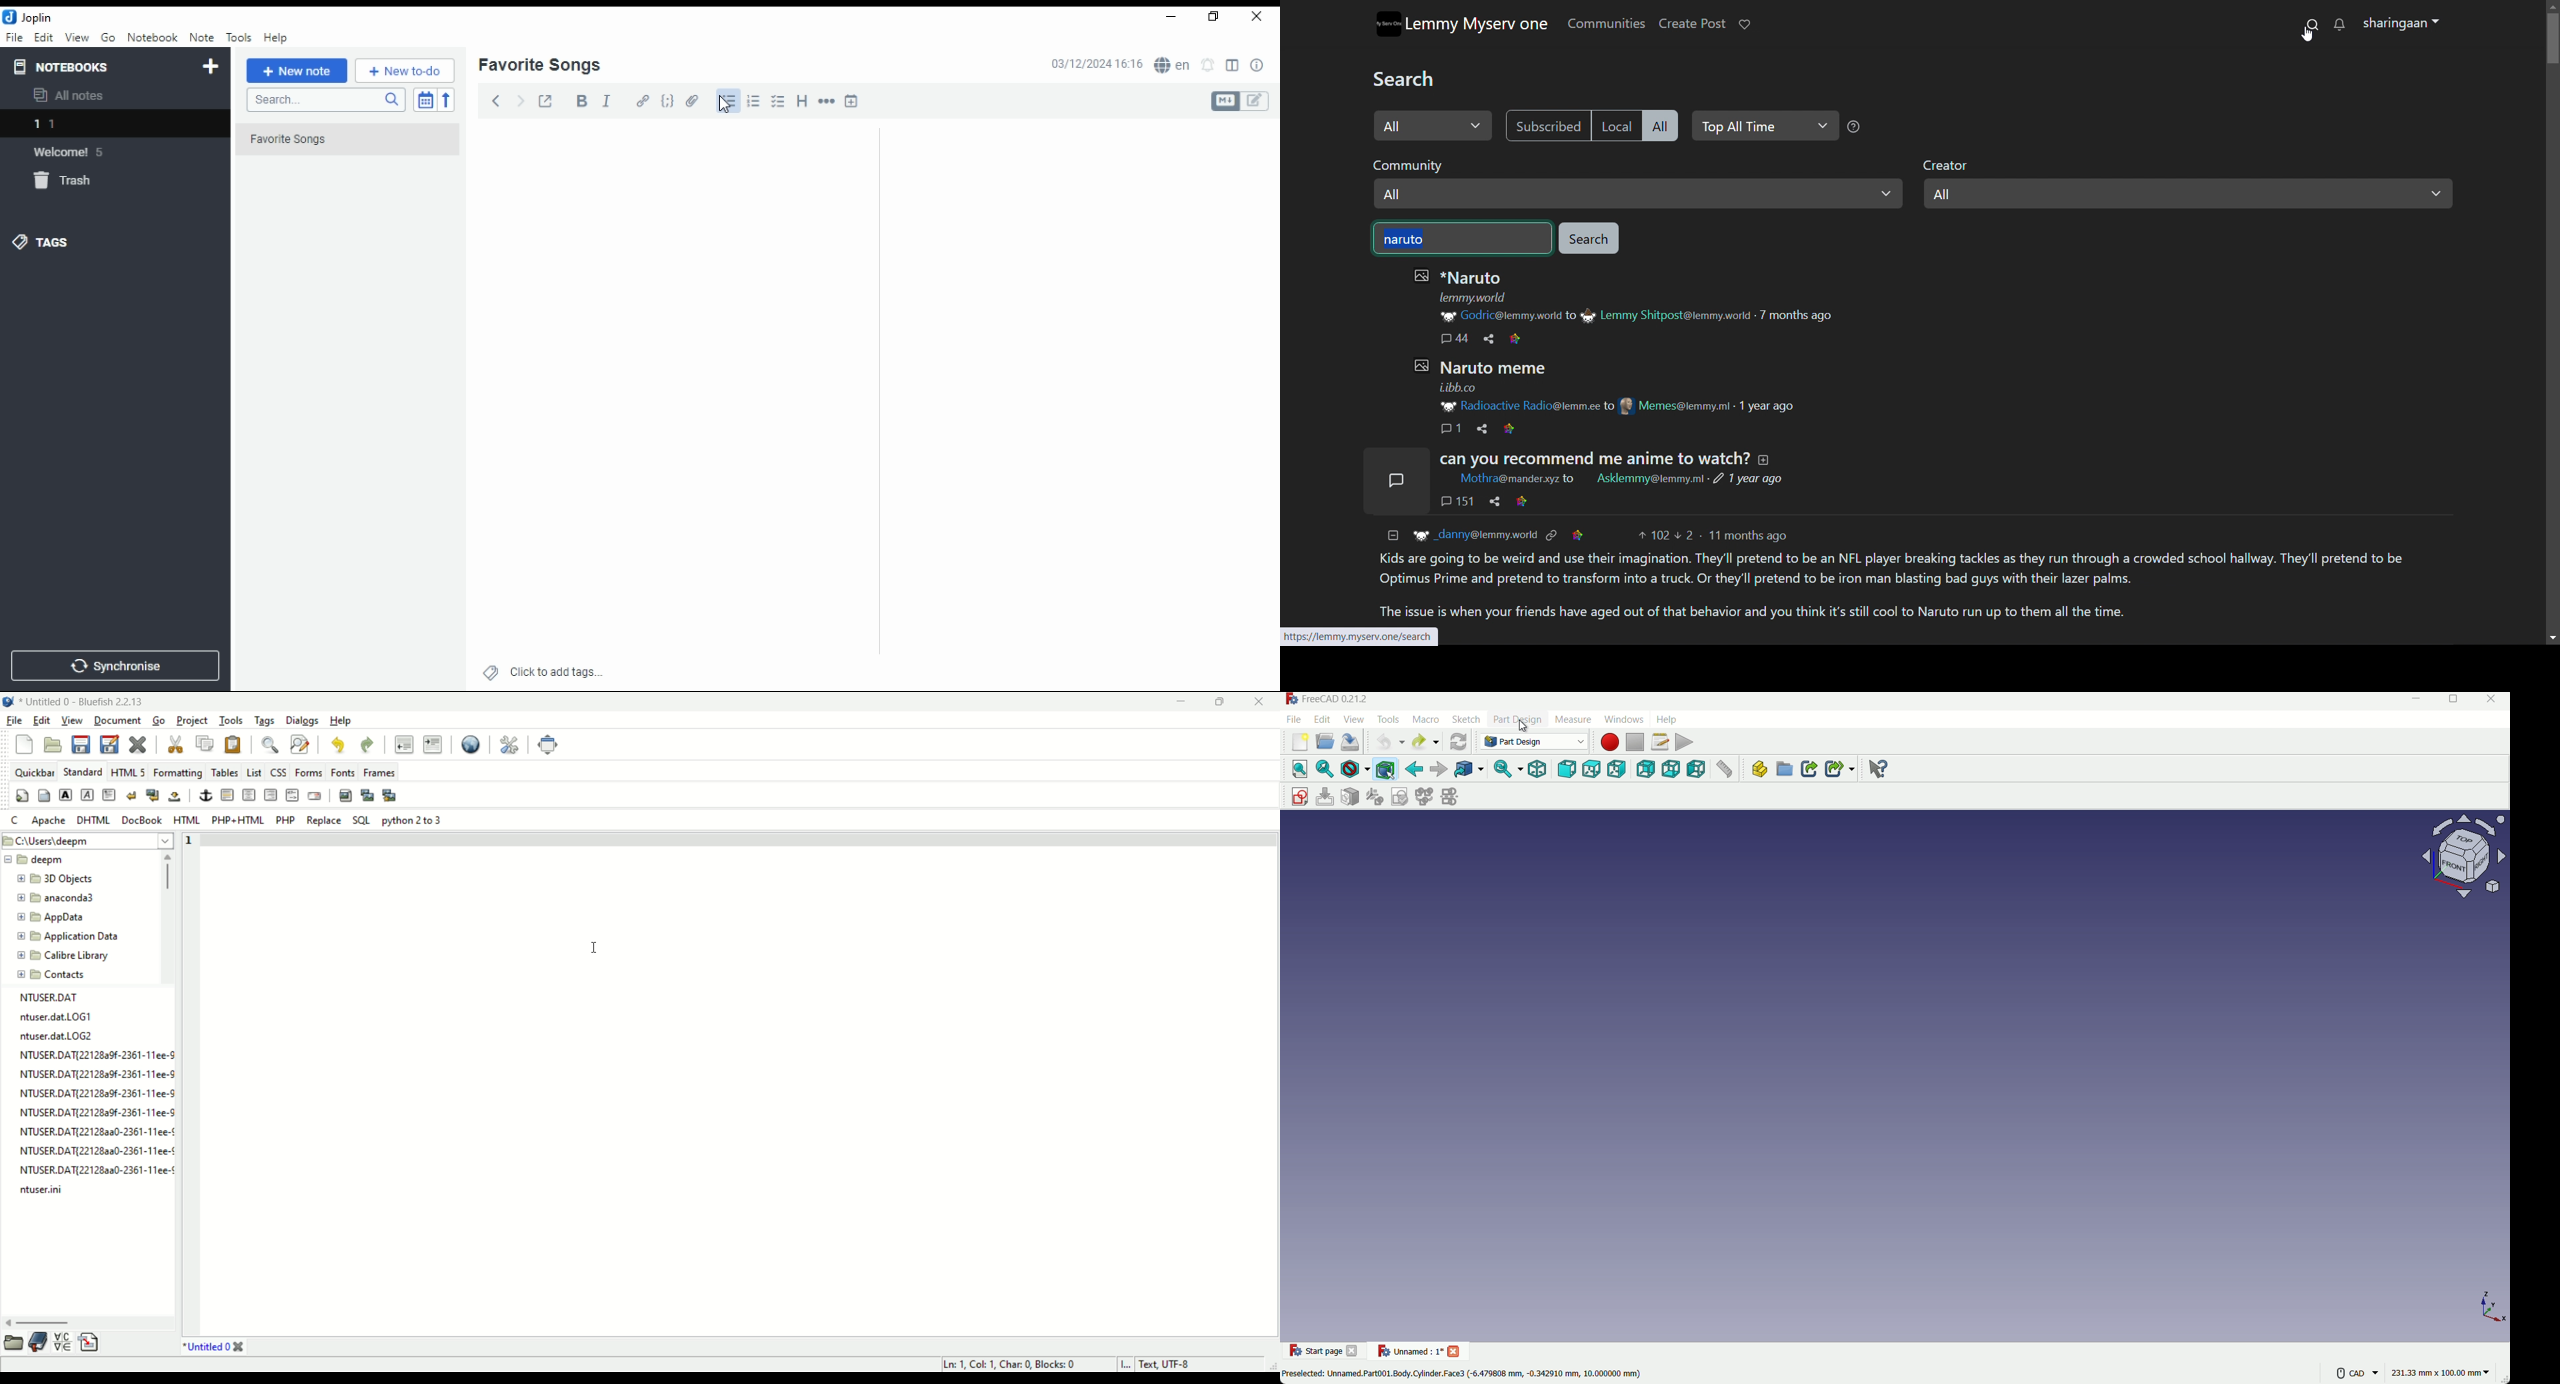 The image size is (2576, 1400). Describe the element at coordinates (606, 100) in the screenshot. I see `italics` at that location.